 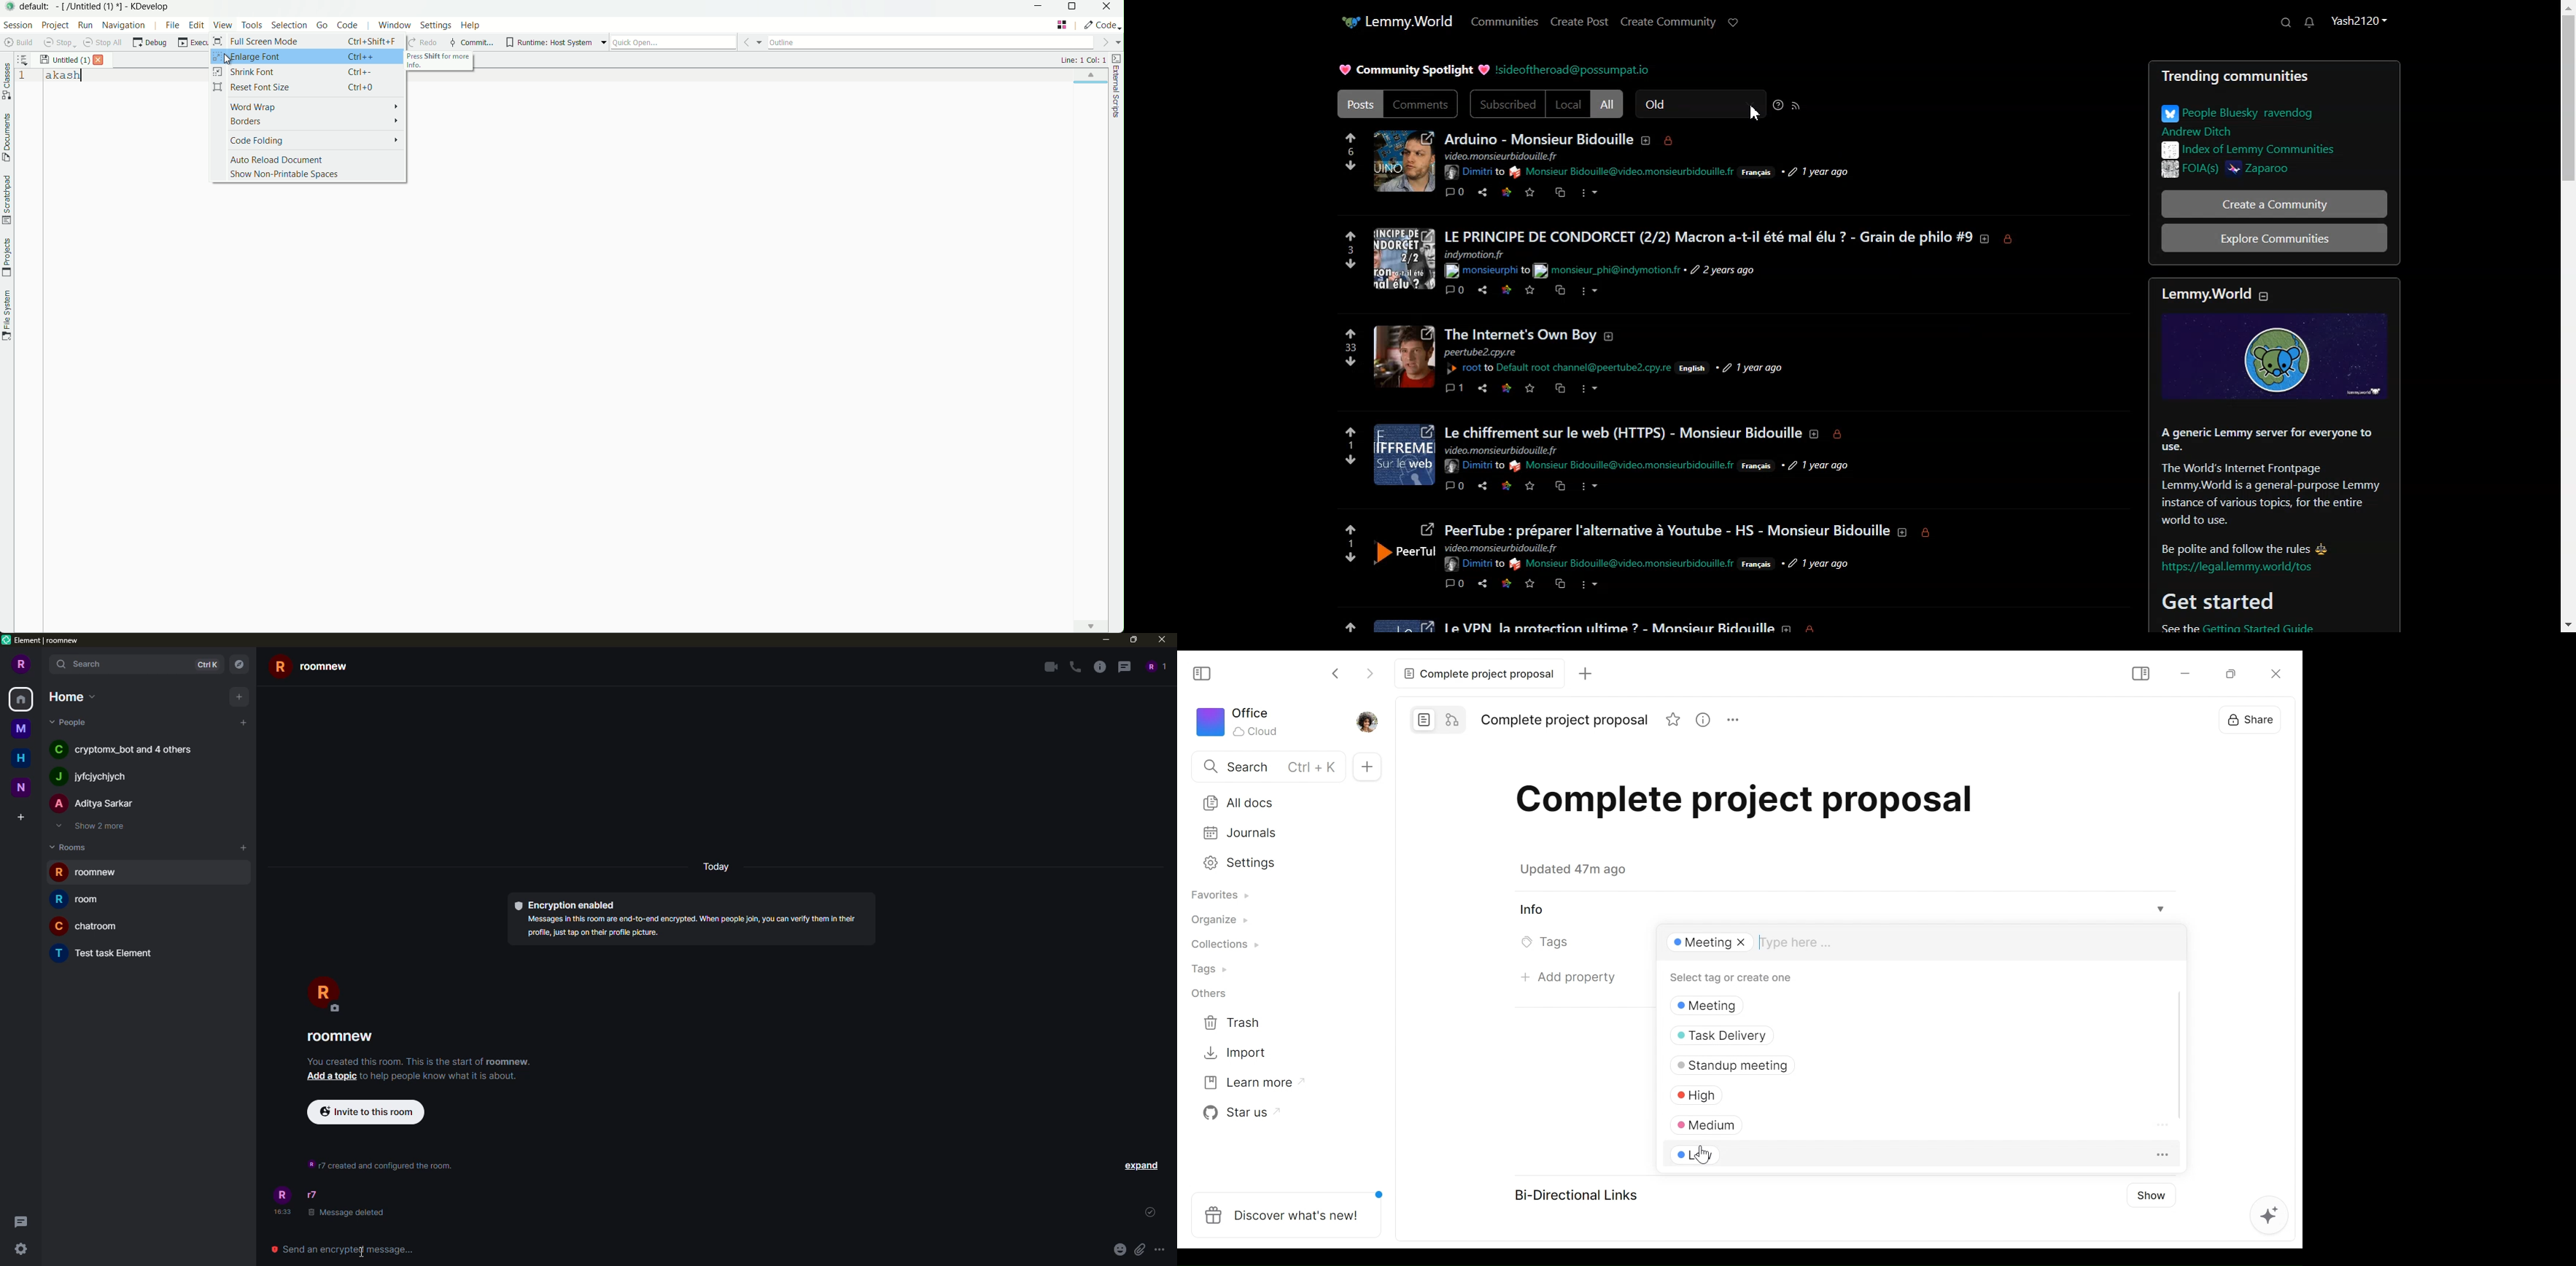 I want to click on Tags, so click(x=1547, y=944).